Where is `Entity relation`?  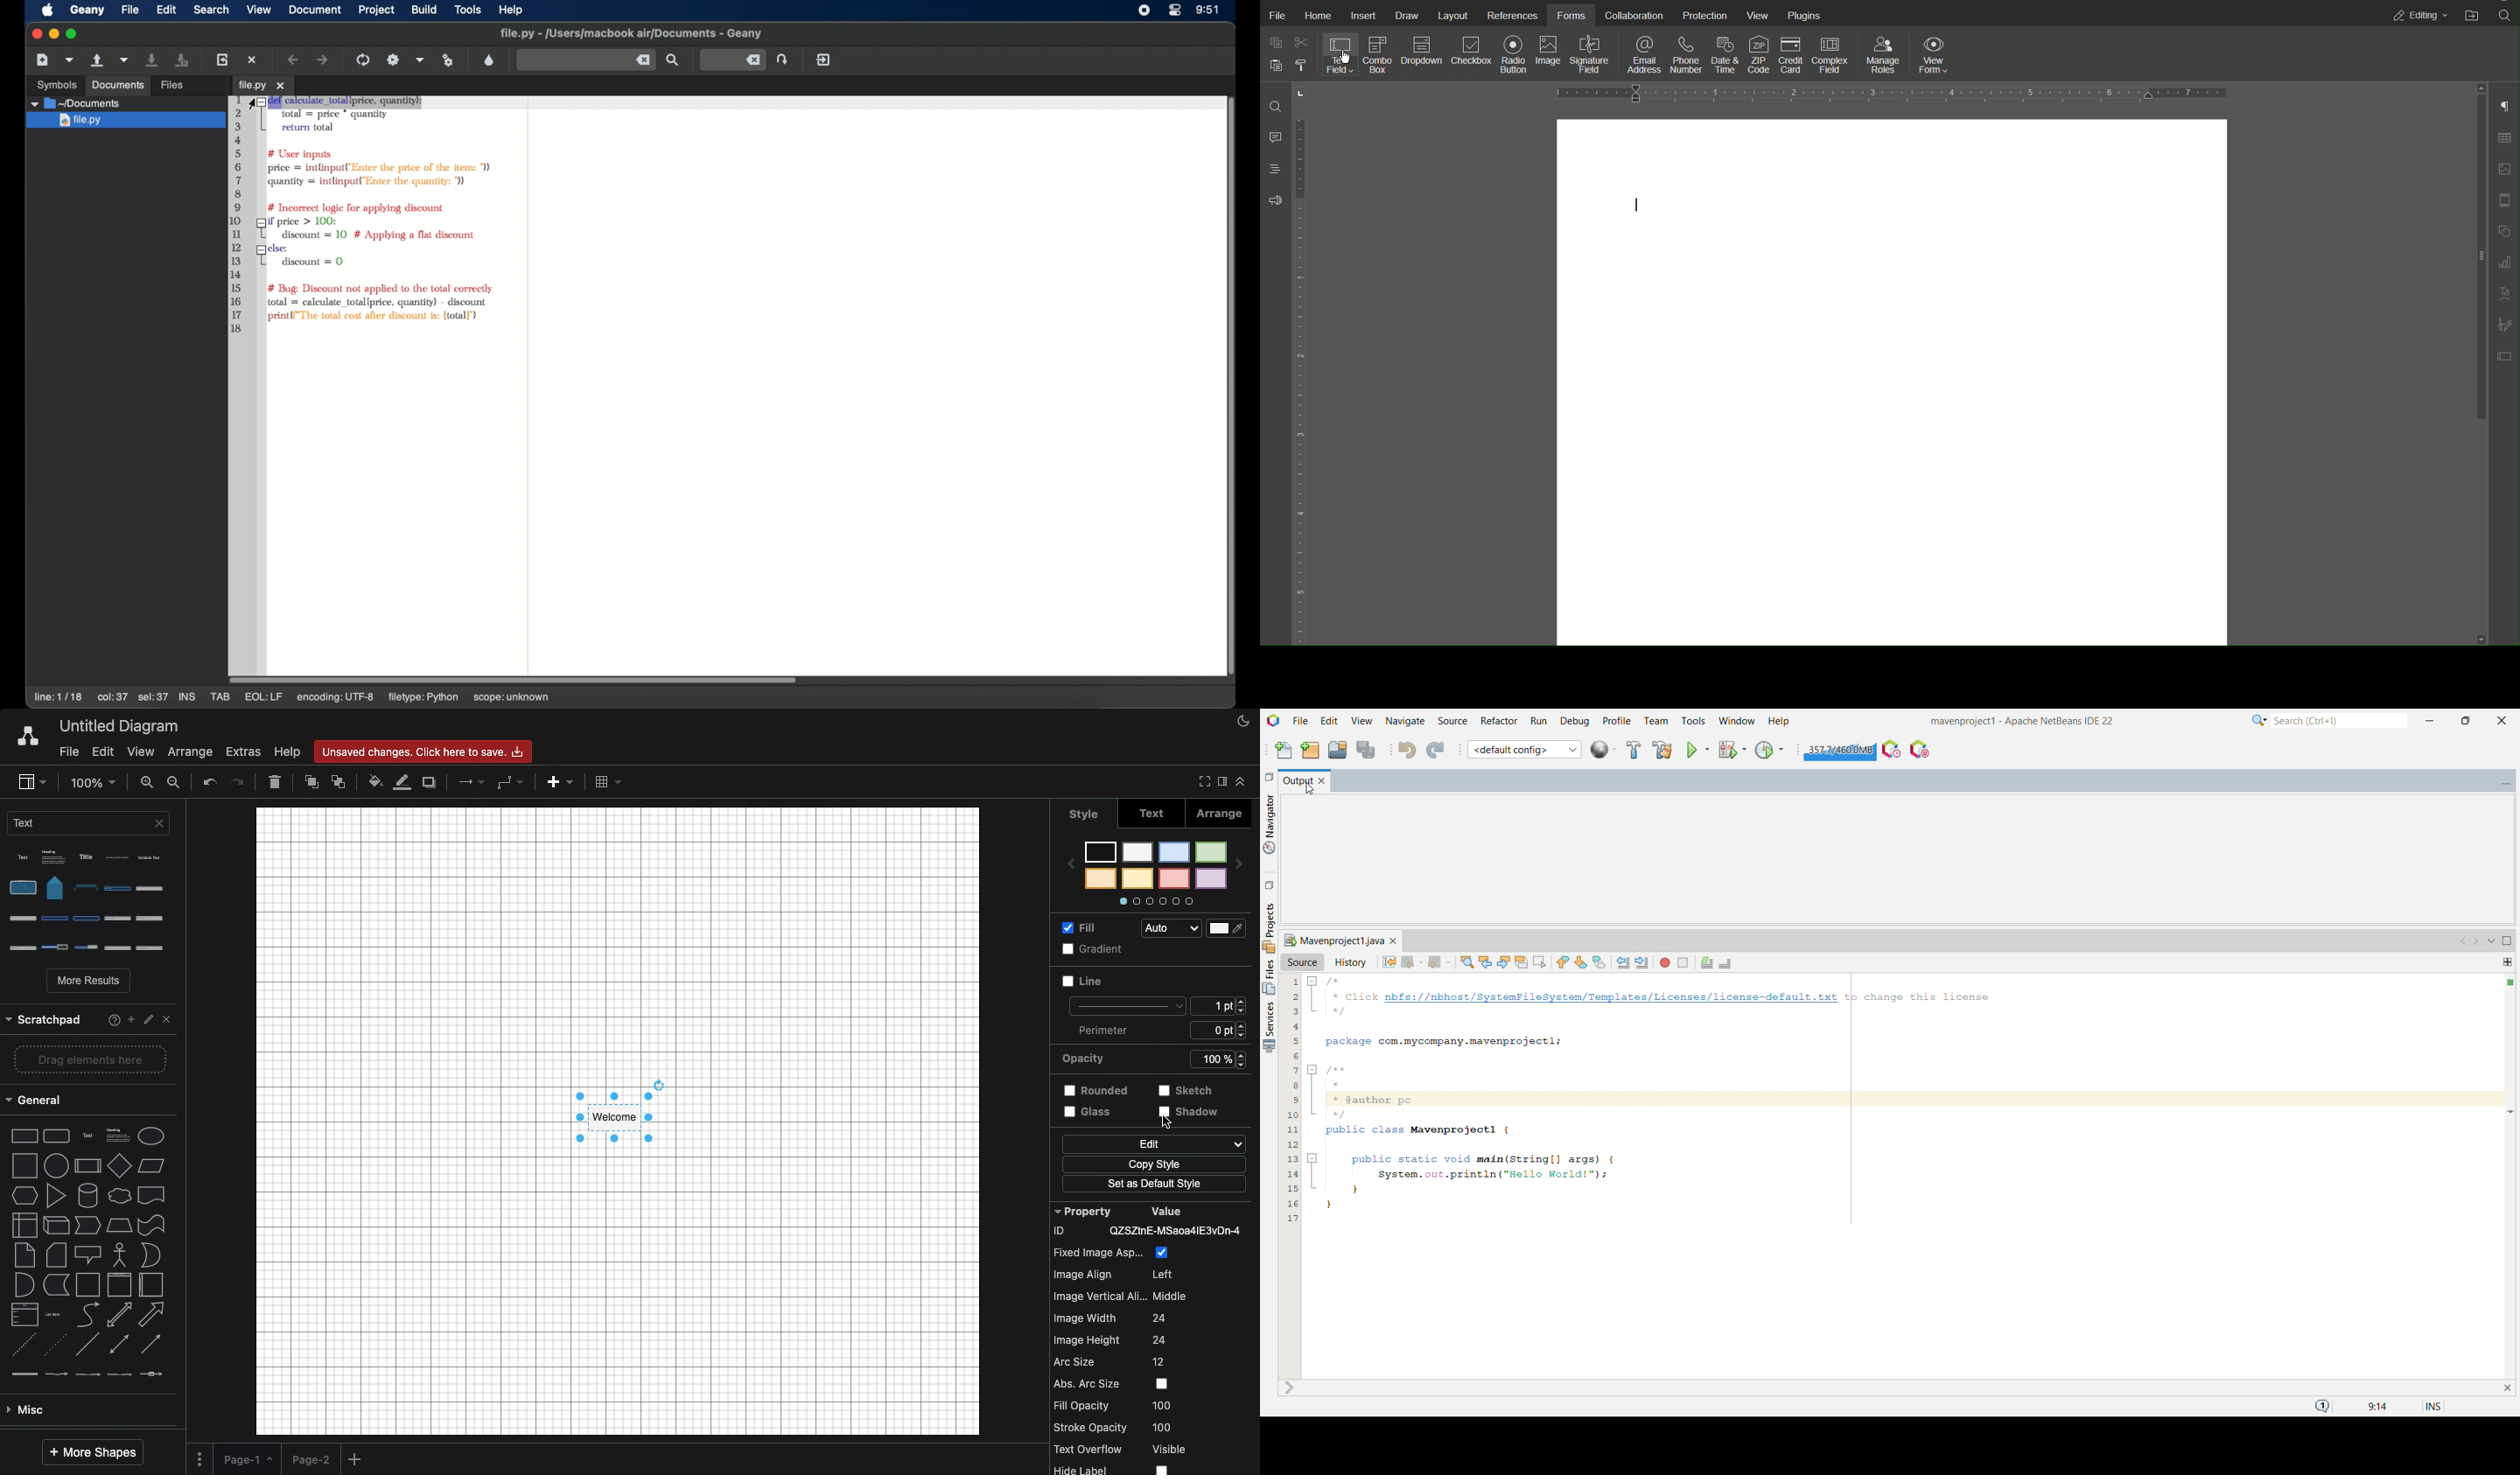 Entity relation is located at coordinates (57, 1410).